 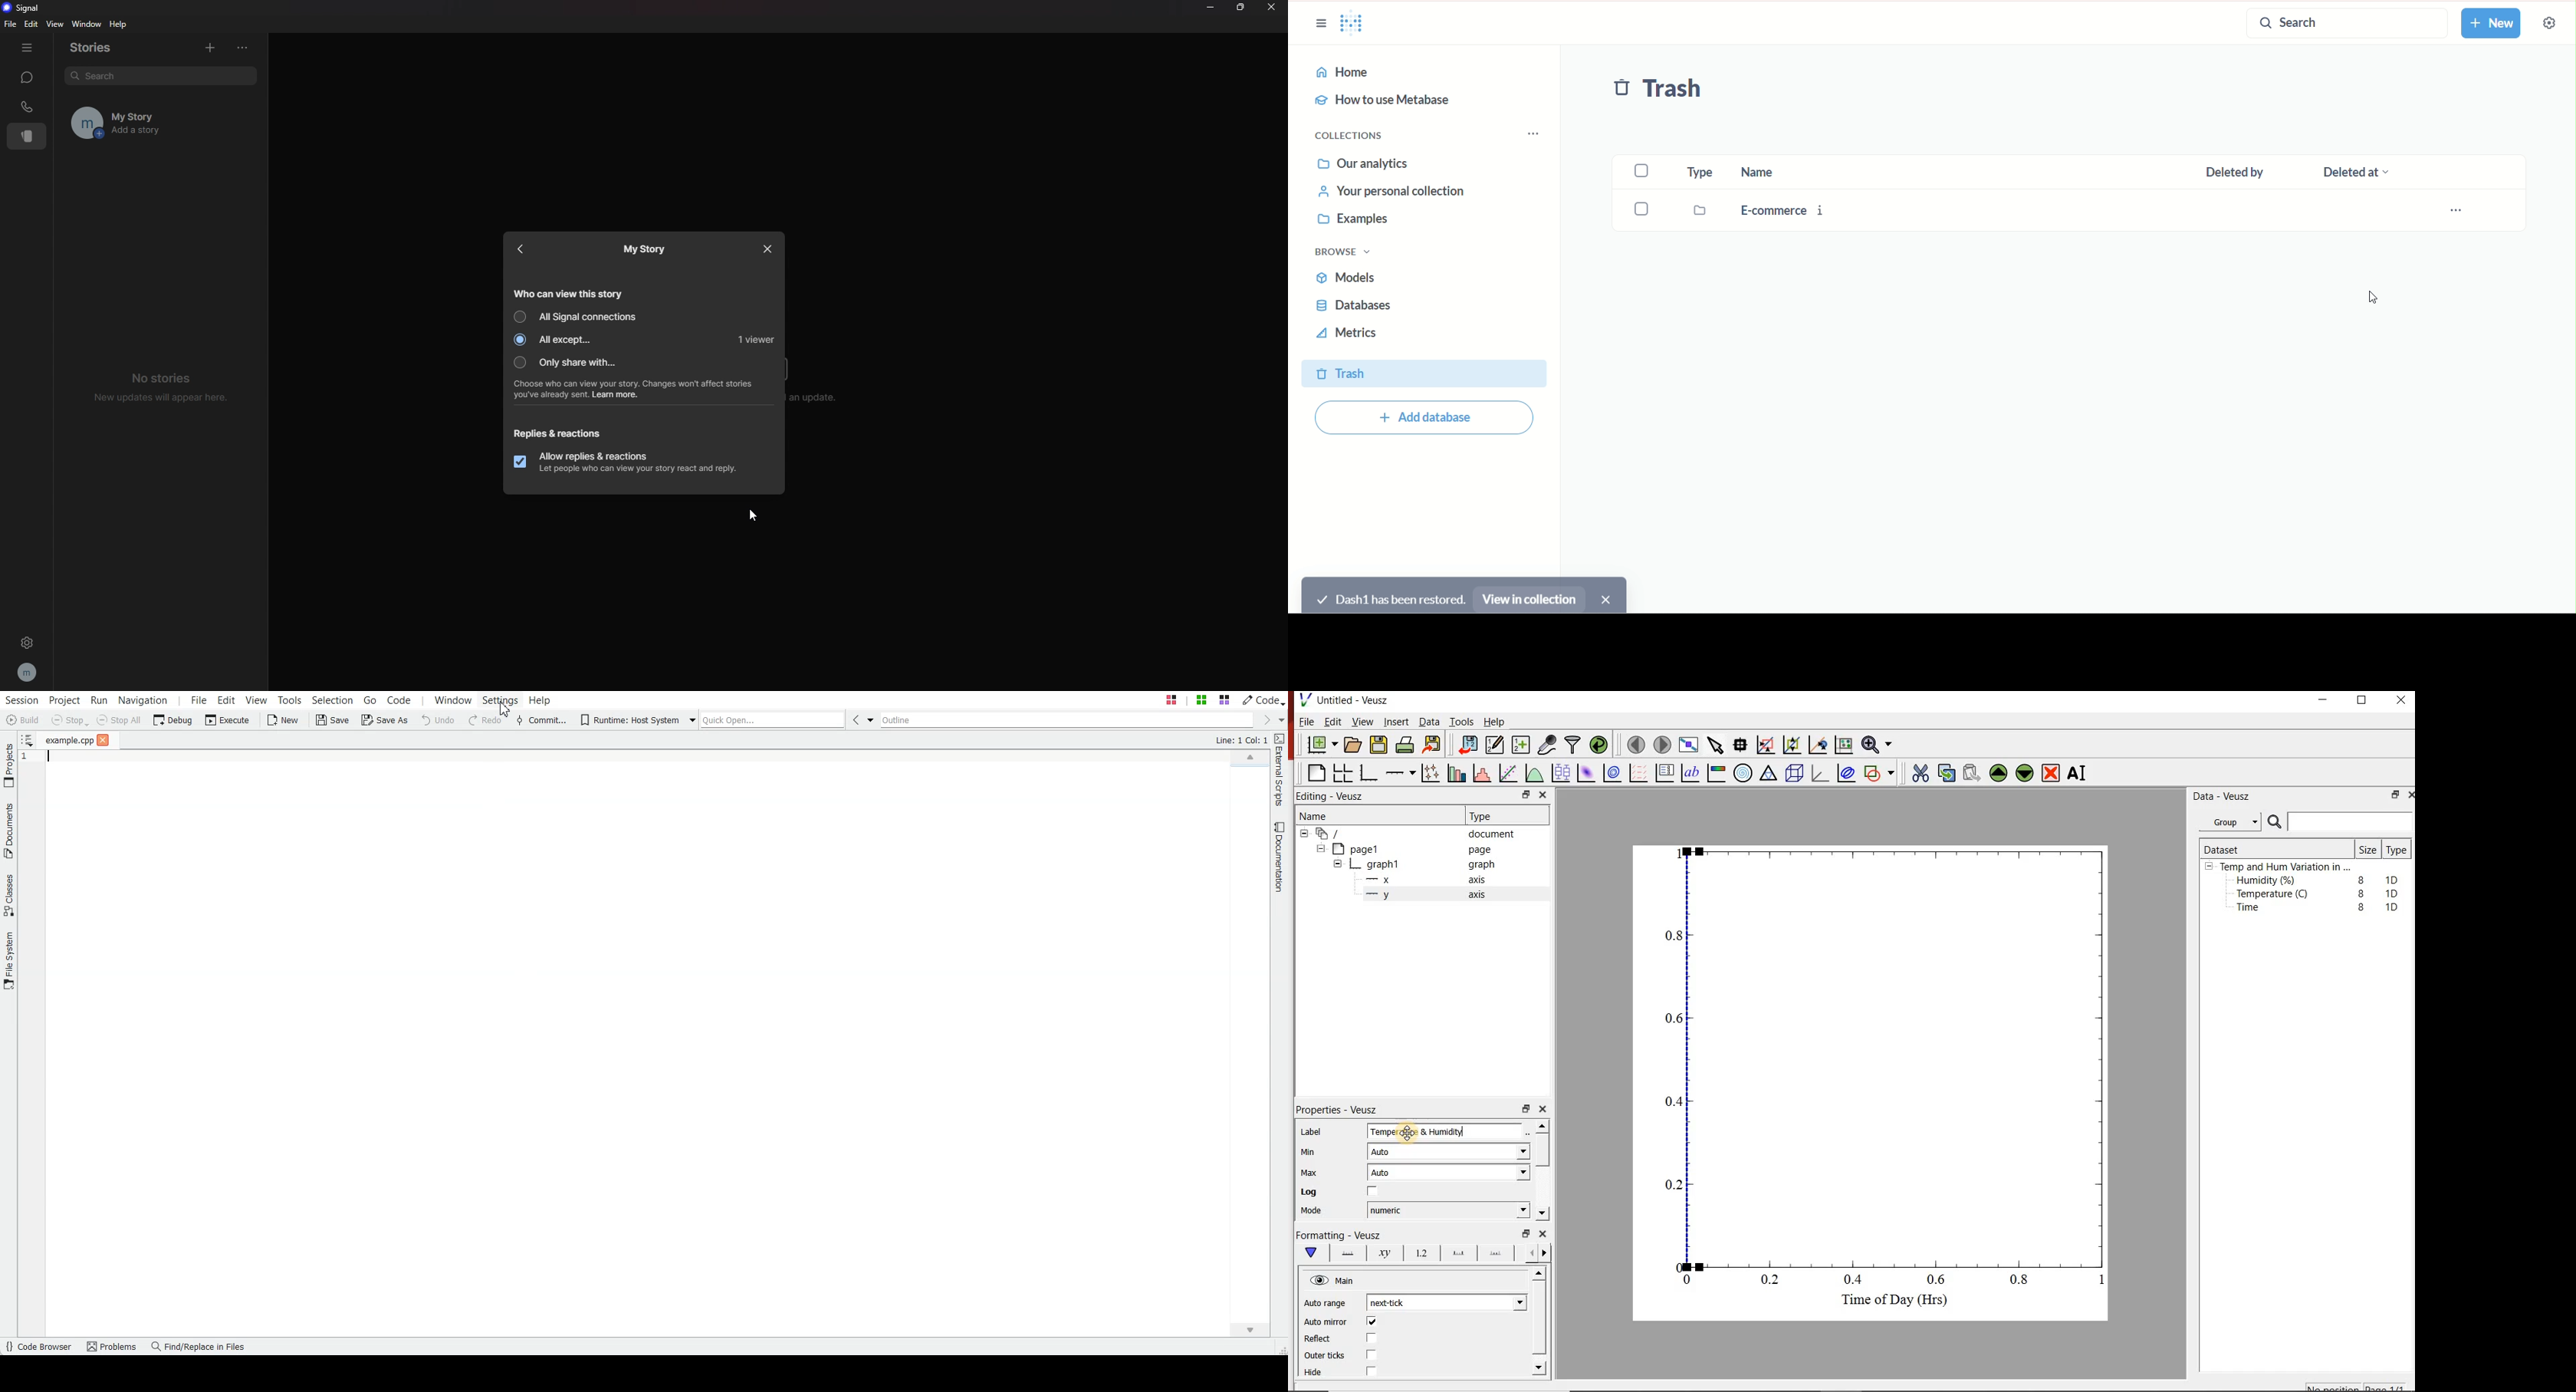 I want to click on all except, so click(x=574, y=340).